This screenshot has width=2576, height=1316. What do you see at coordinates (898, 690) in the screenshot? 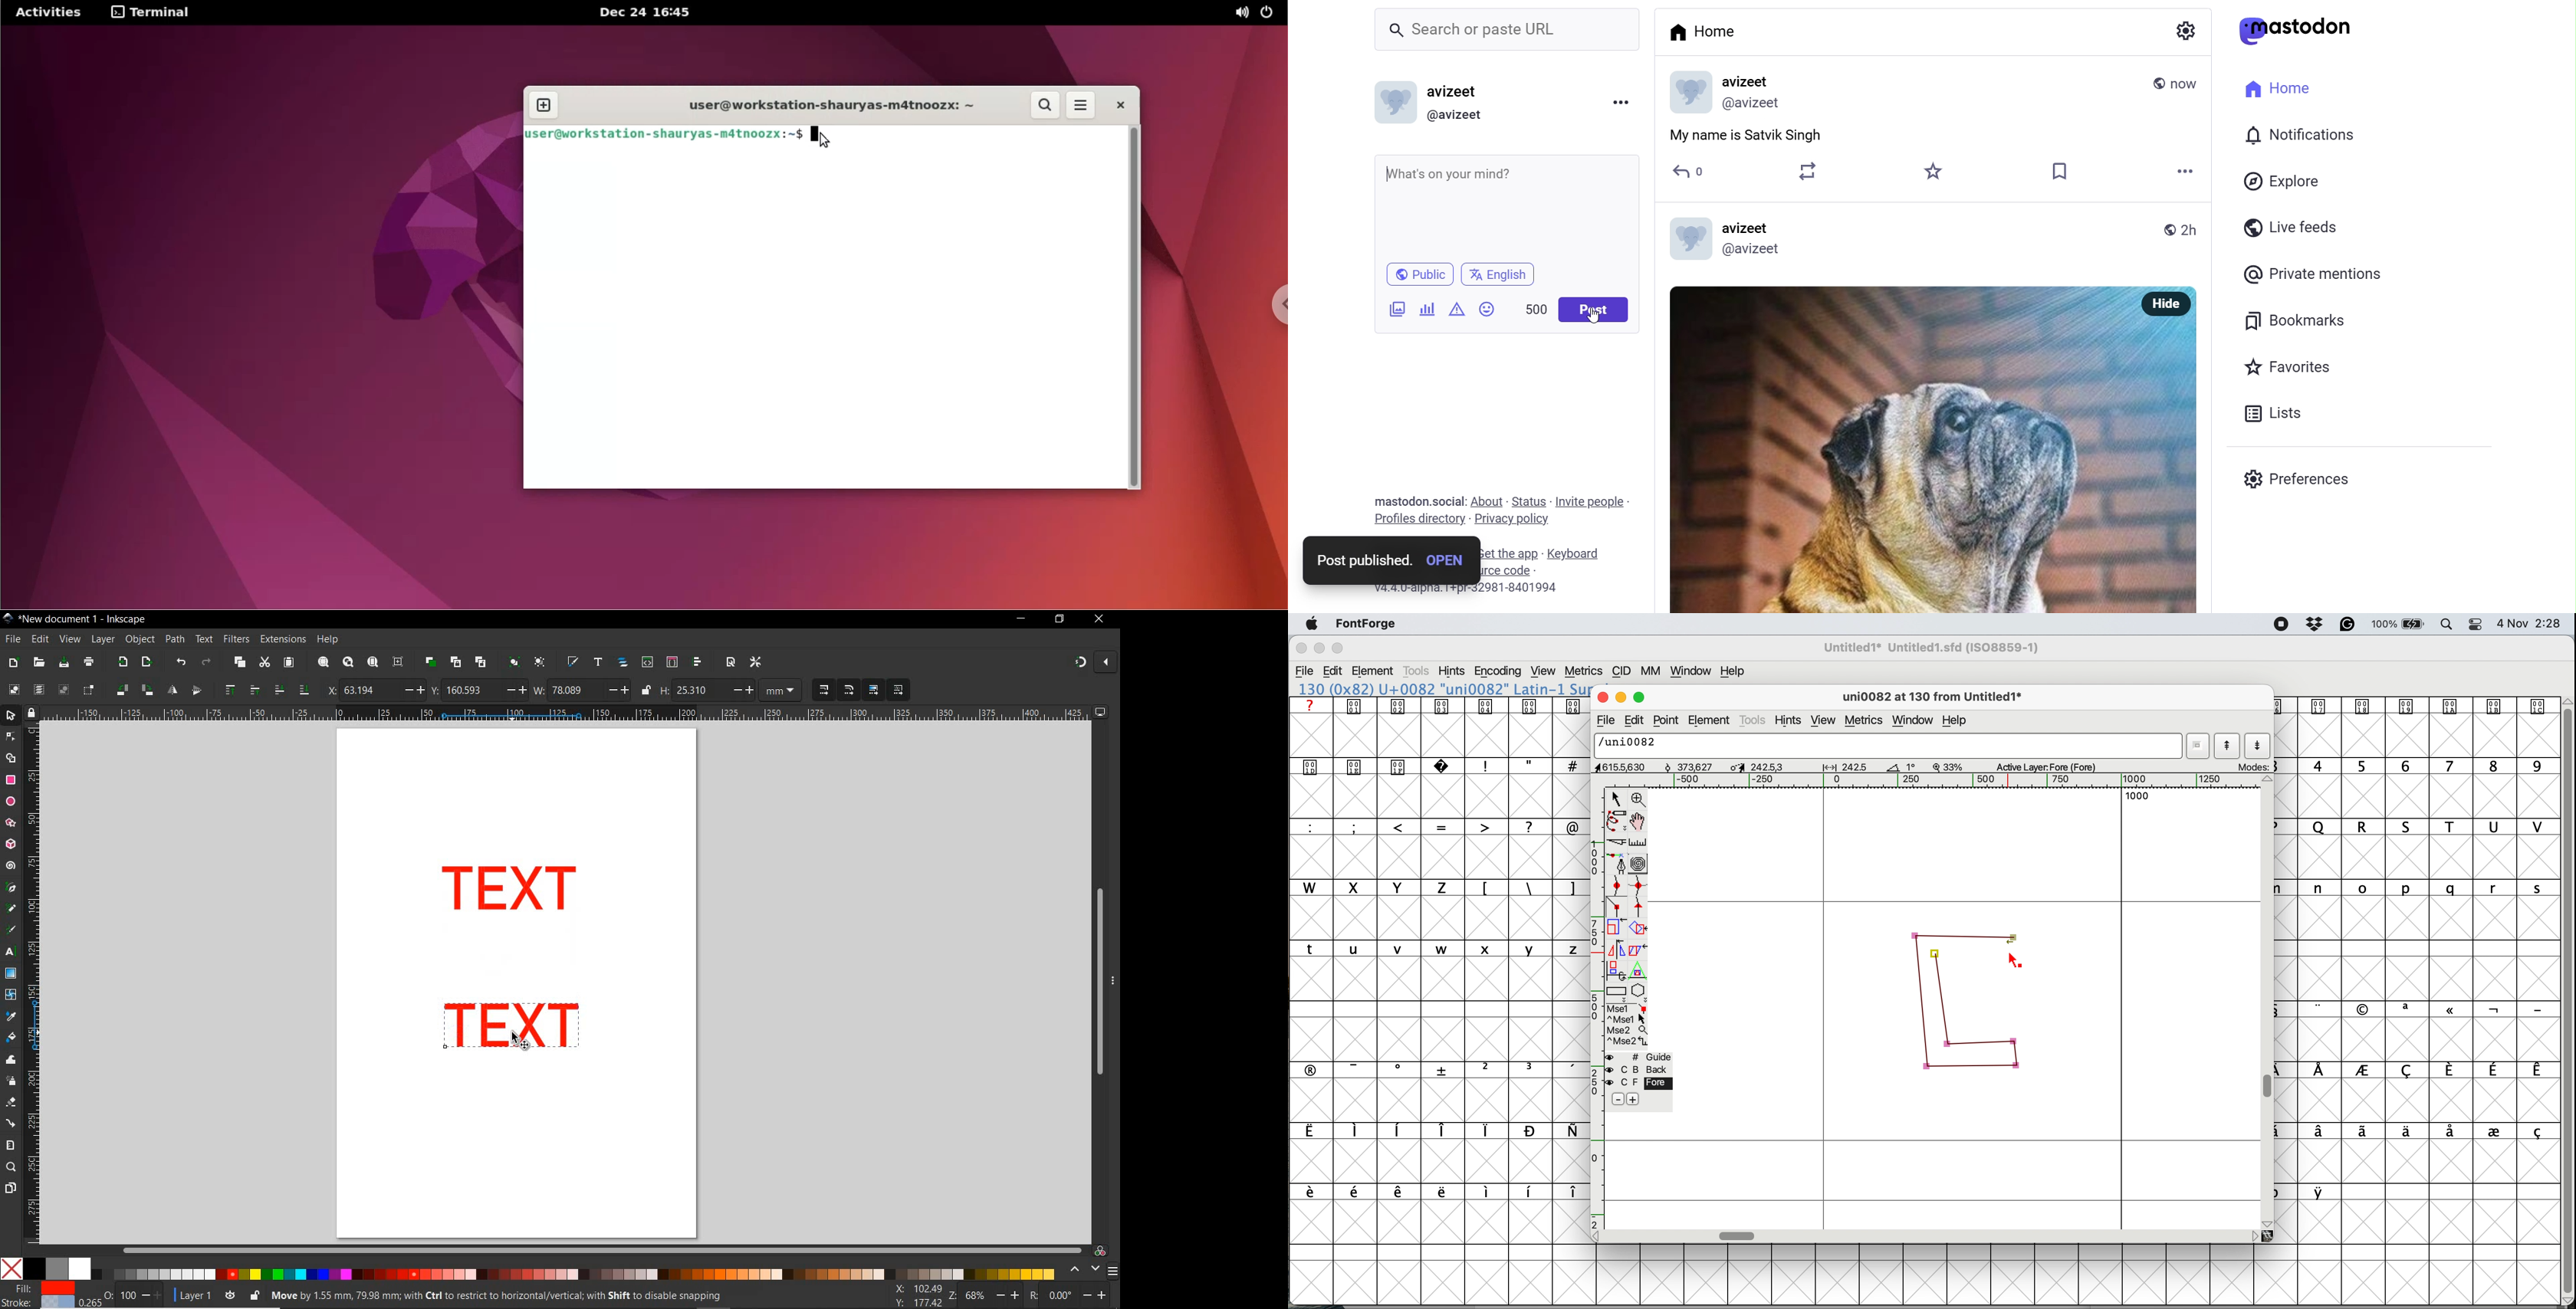
I see `MOVE PATTERNS` at bounding box center [898, 690].